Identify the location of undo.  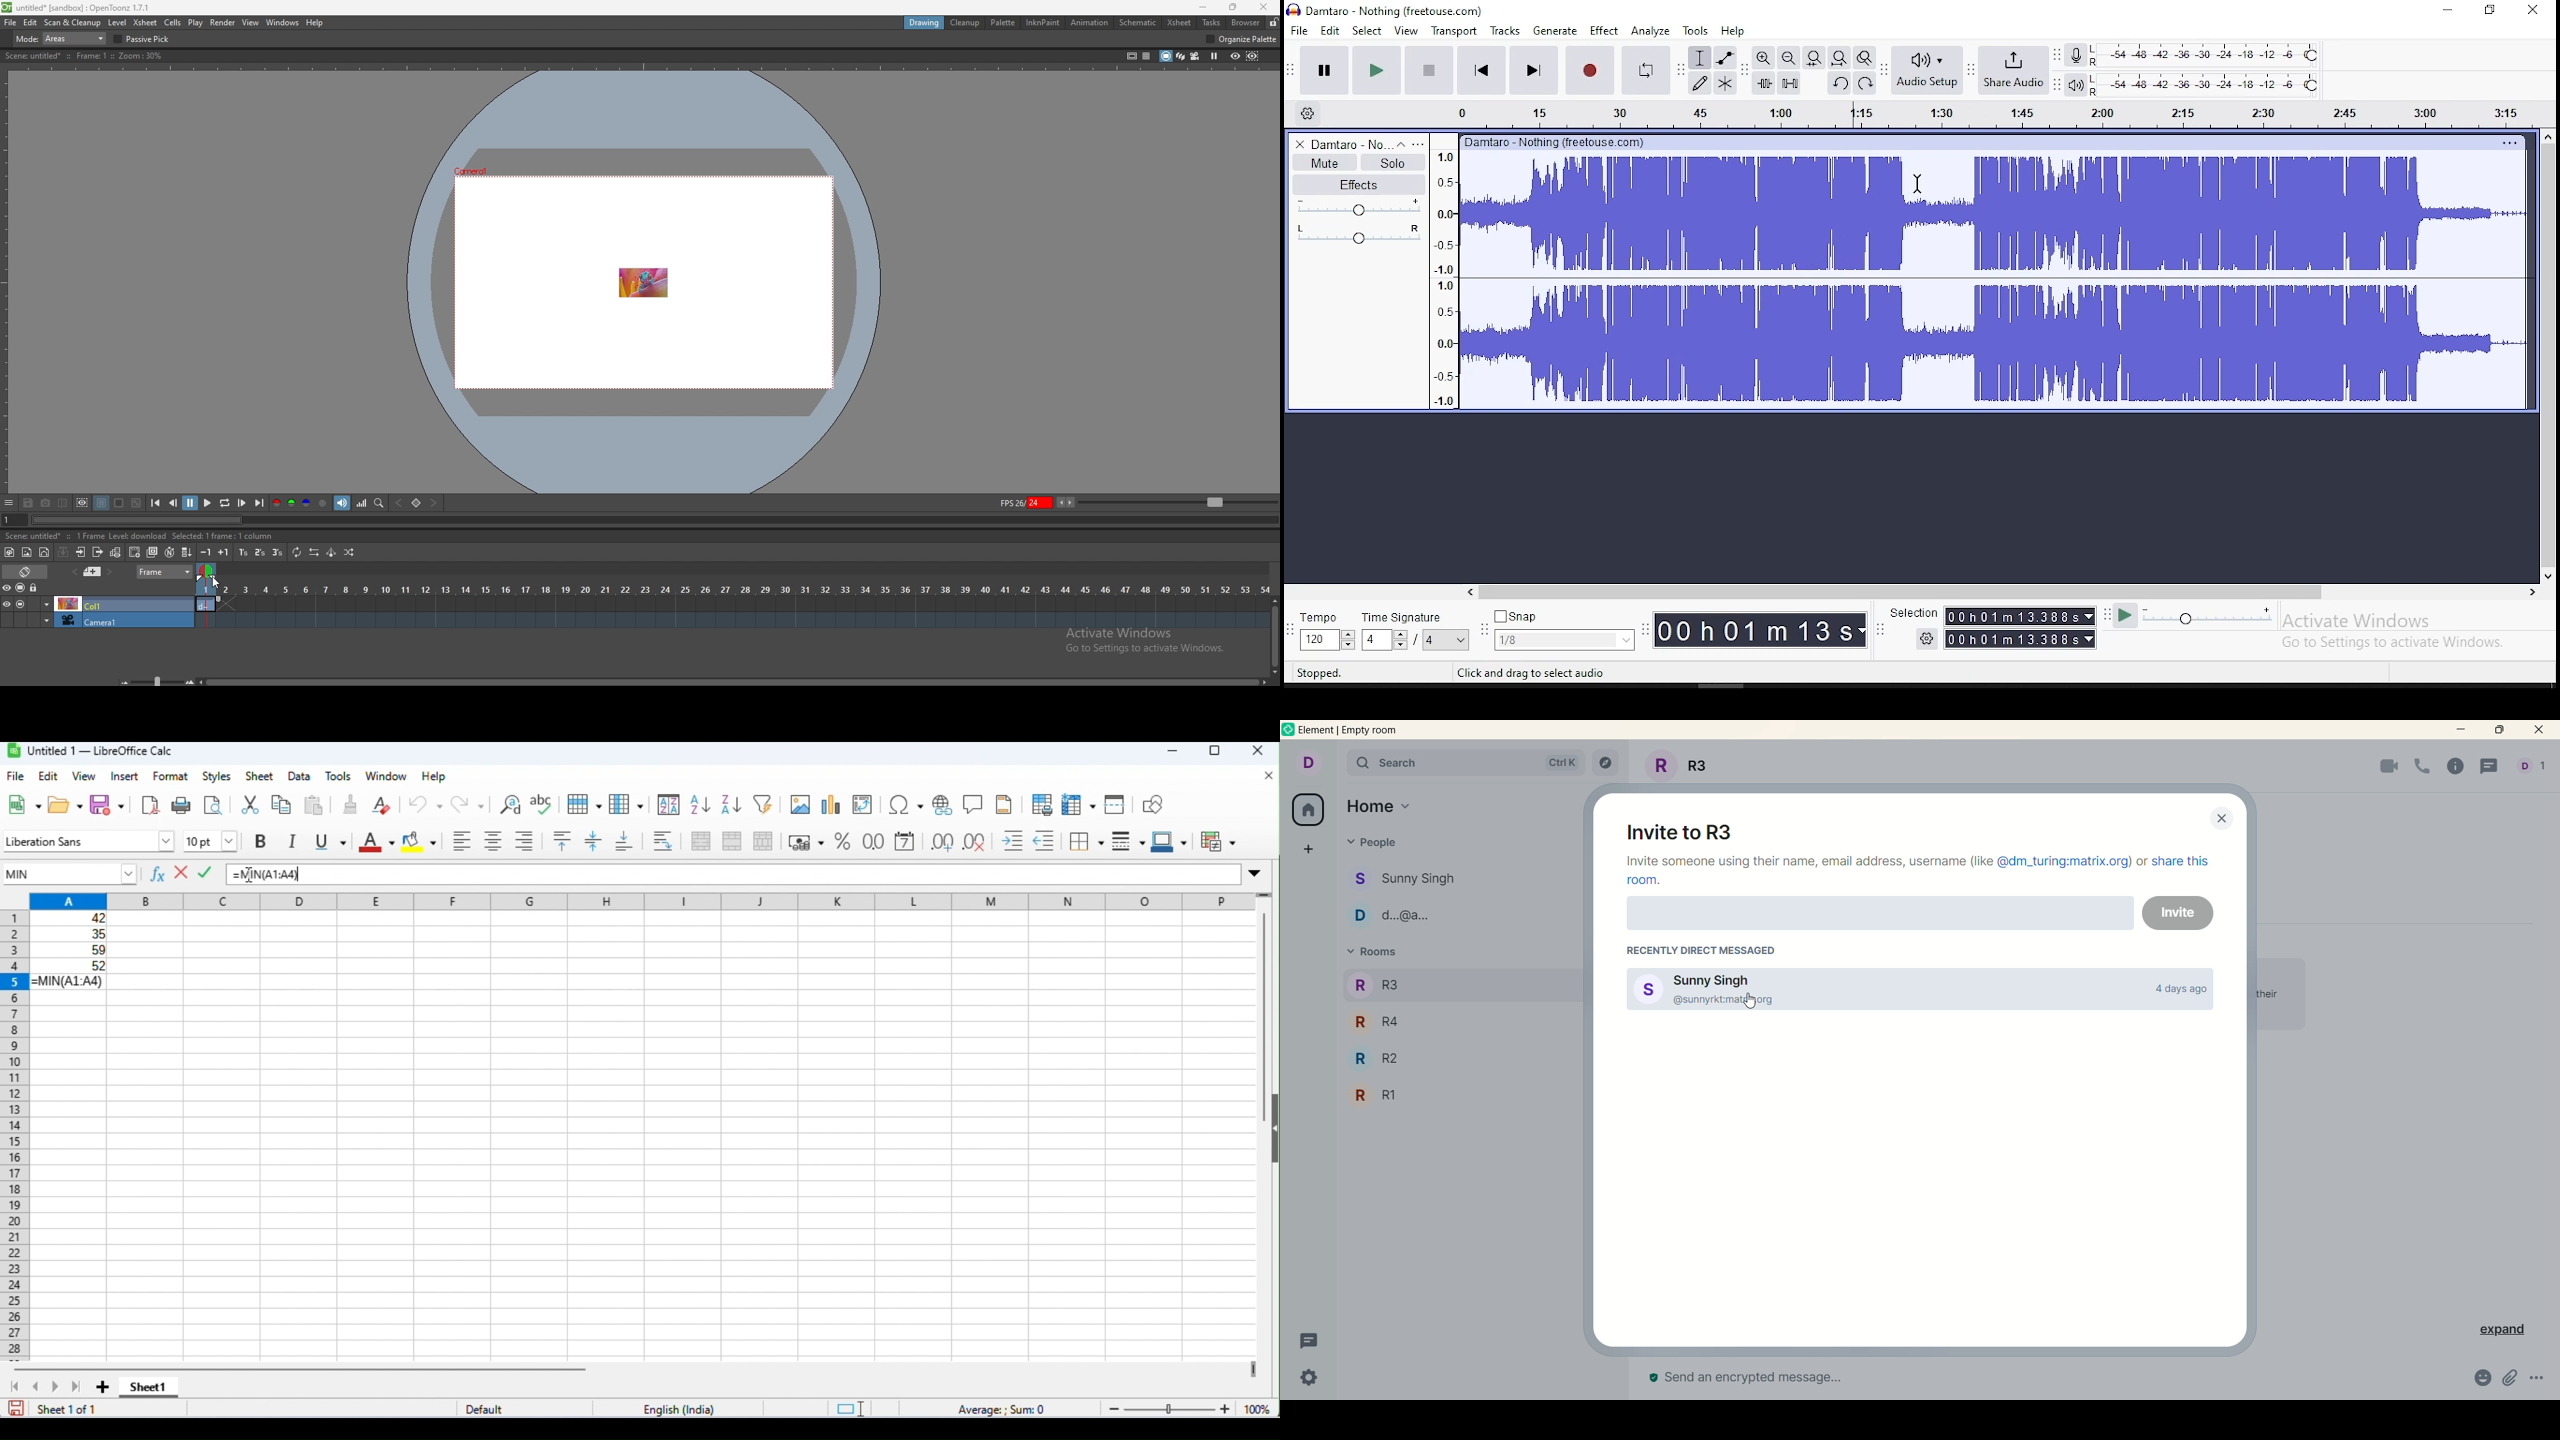
(1840, 84).